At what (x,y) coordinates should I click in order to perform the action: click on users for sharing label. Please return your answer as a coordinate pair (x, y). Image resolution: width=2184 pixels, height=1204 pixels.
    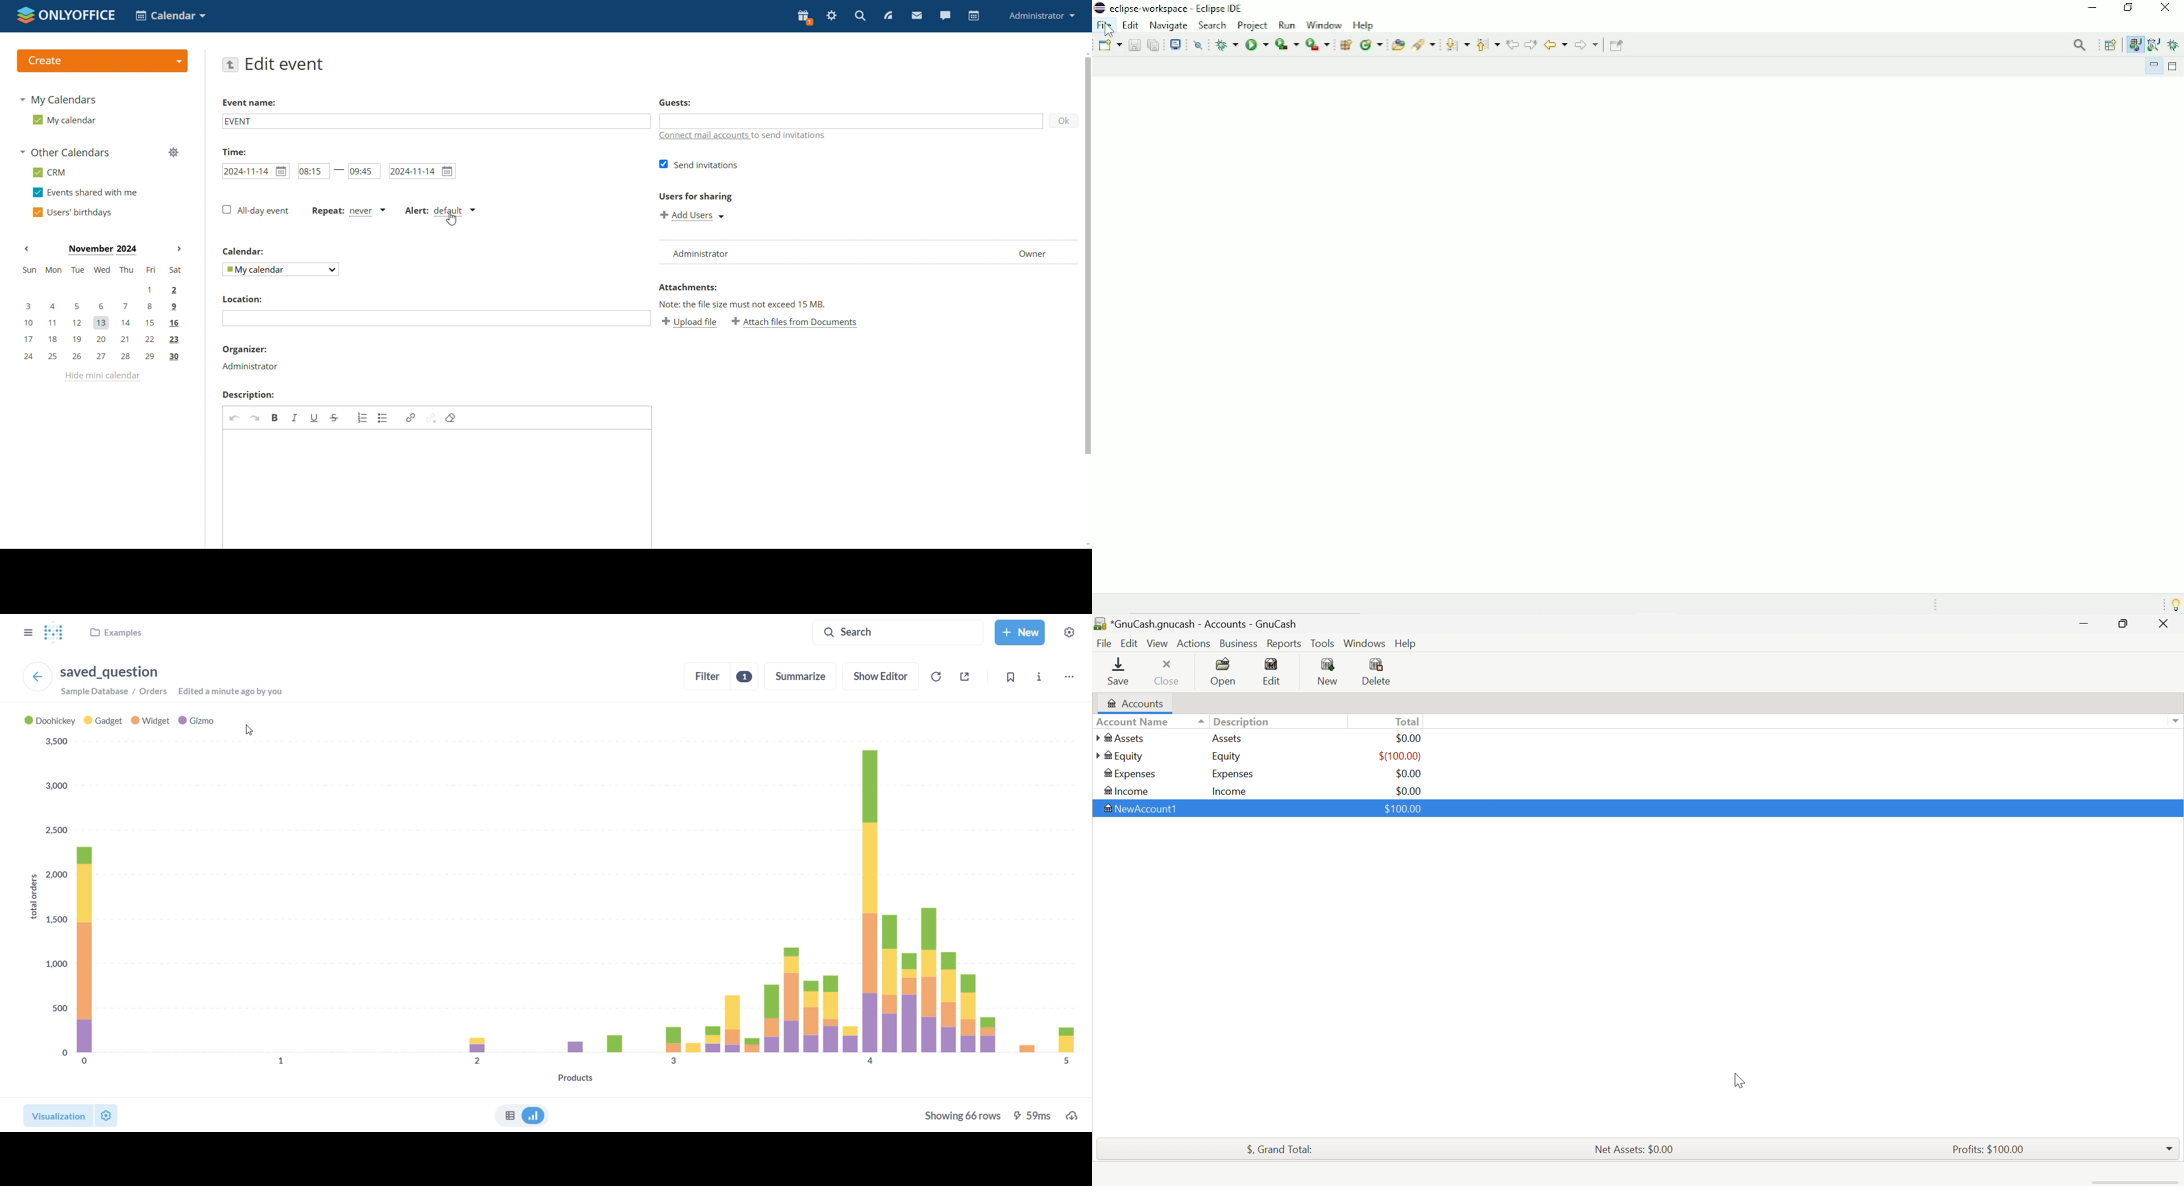
    Looking at the image, I should click on (698, 197).